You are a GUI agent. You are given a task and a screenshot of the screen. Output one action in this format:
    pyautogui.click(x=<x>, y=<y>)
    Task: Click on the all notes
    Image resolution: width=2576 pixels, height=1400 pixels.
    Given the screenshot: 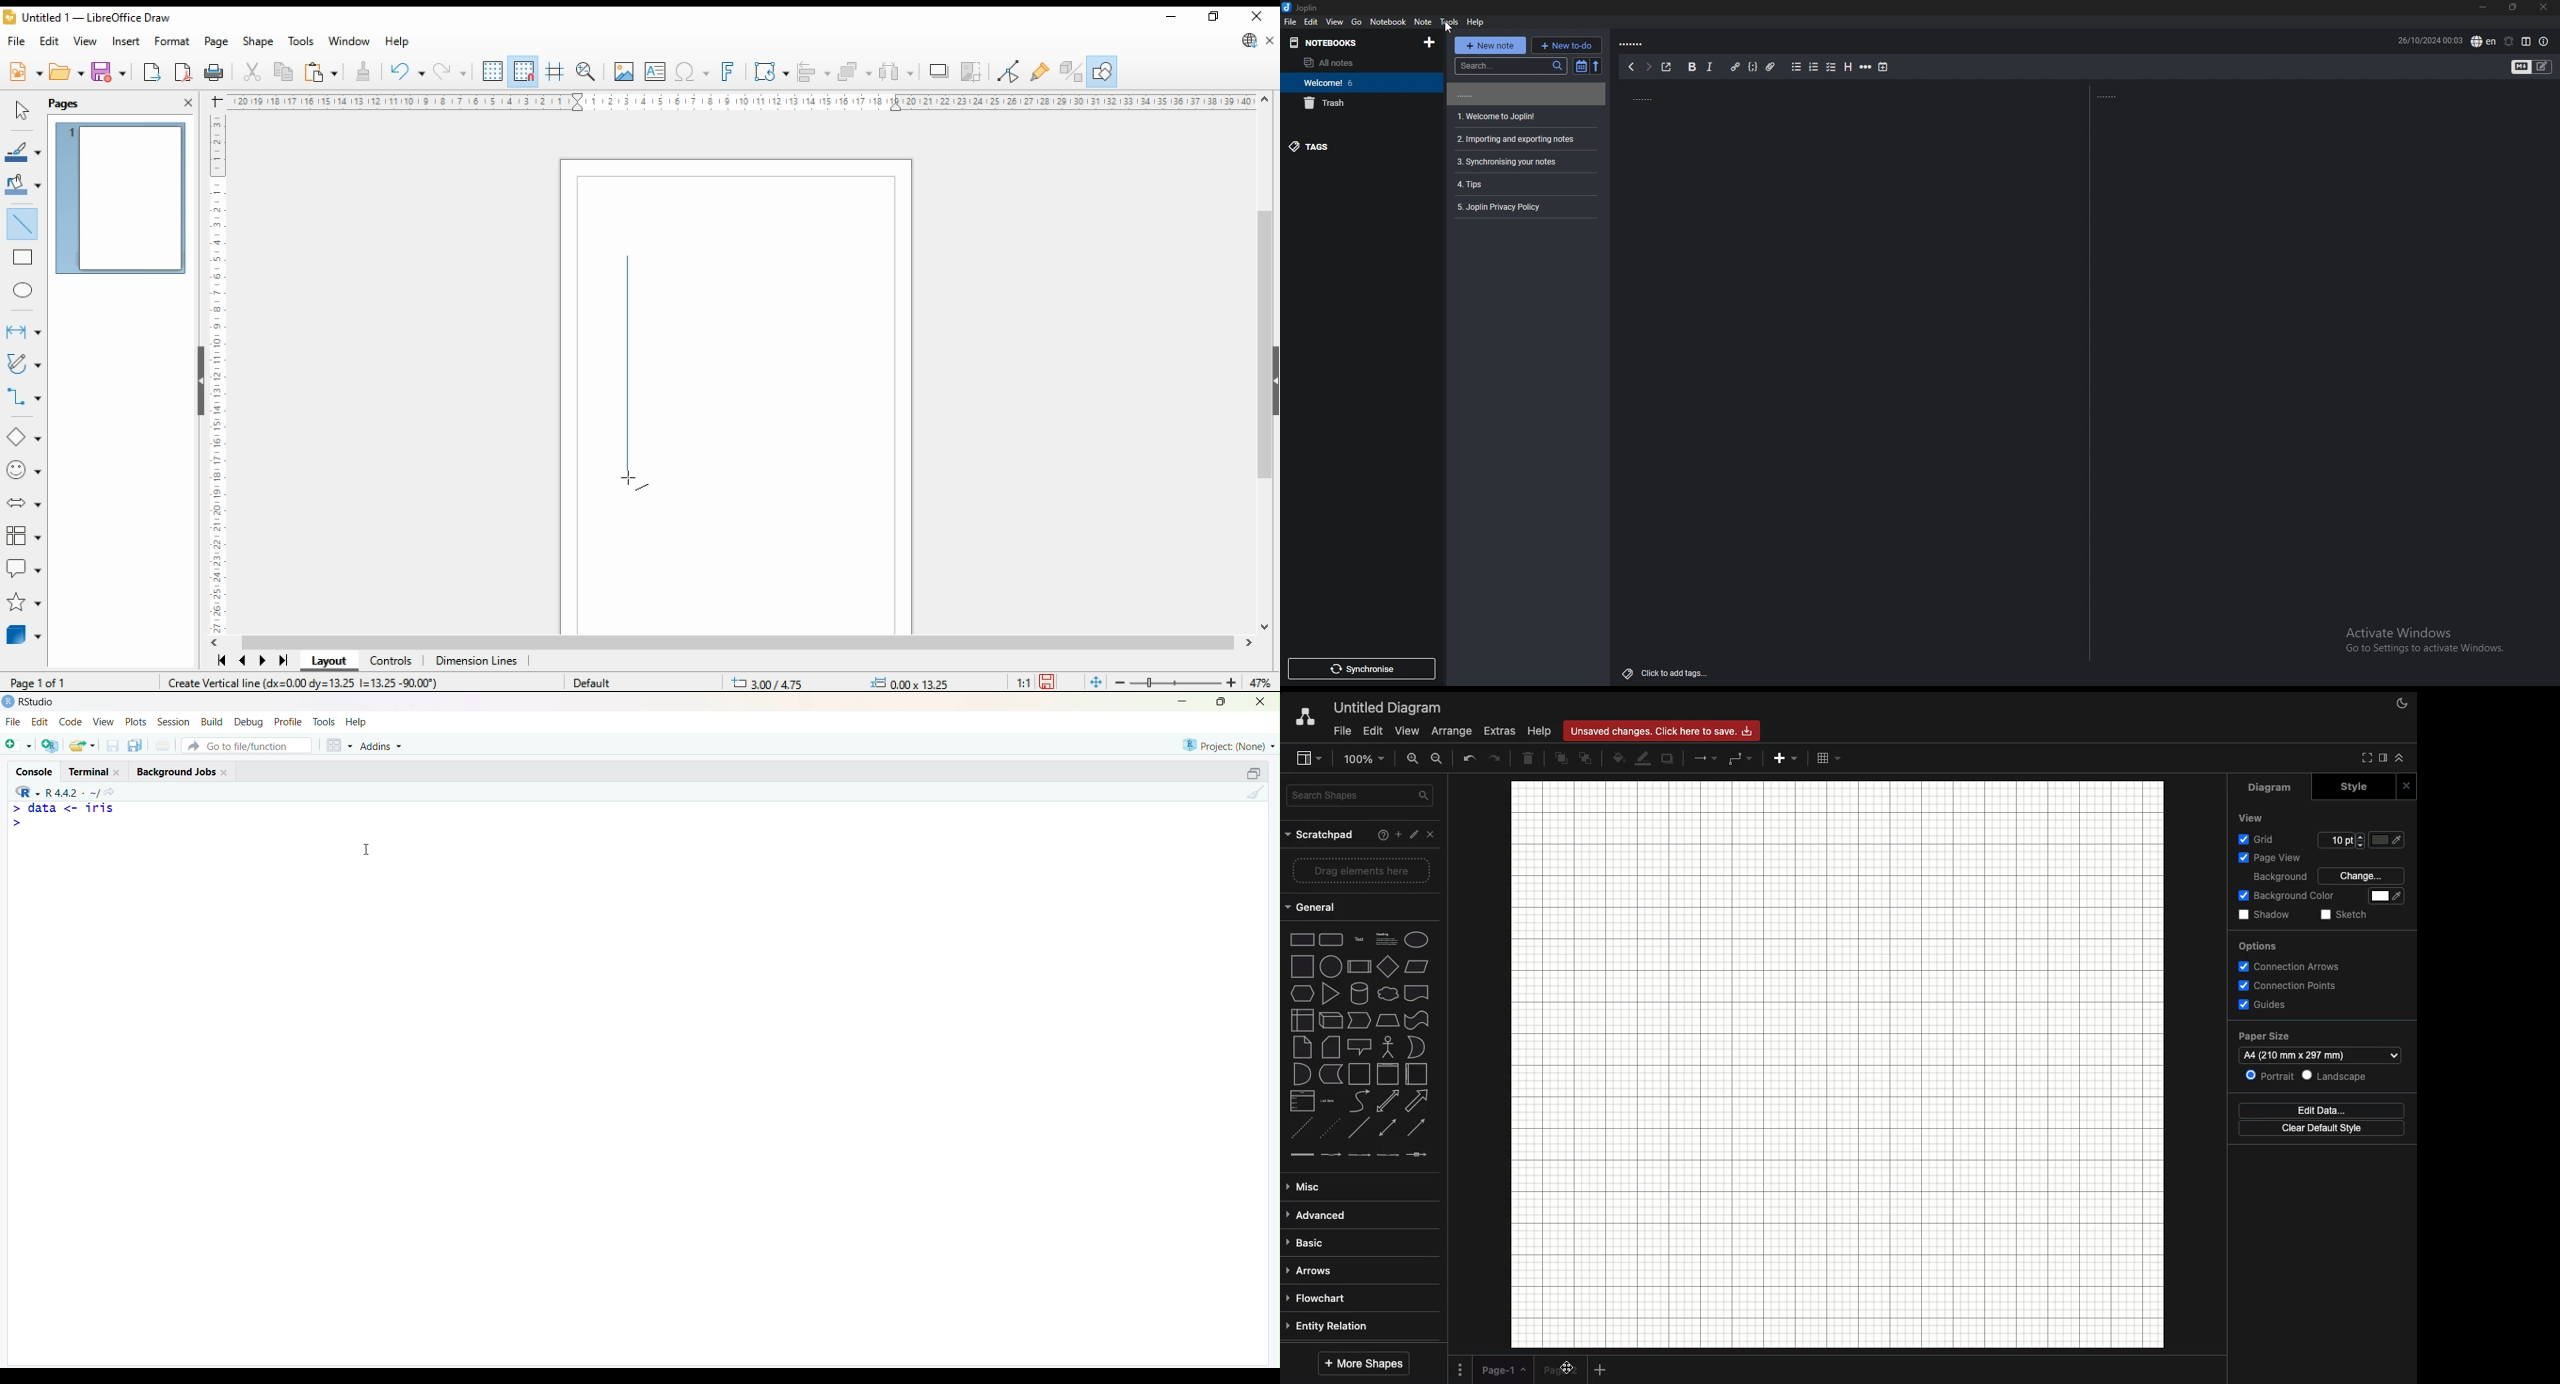 What is the action you would take?
    pyautogui.click(x=1353, y=62)
    